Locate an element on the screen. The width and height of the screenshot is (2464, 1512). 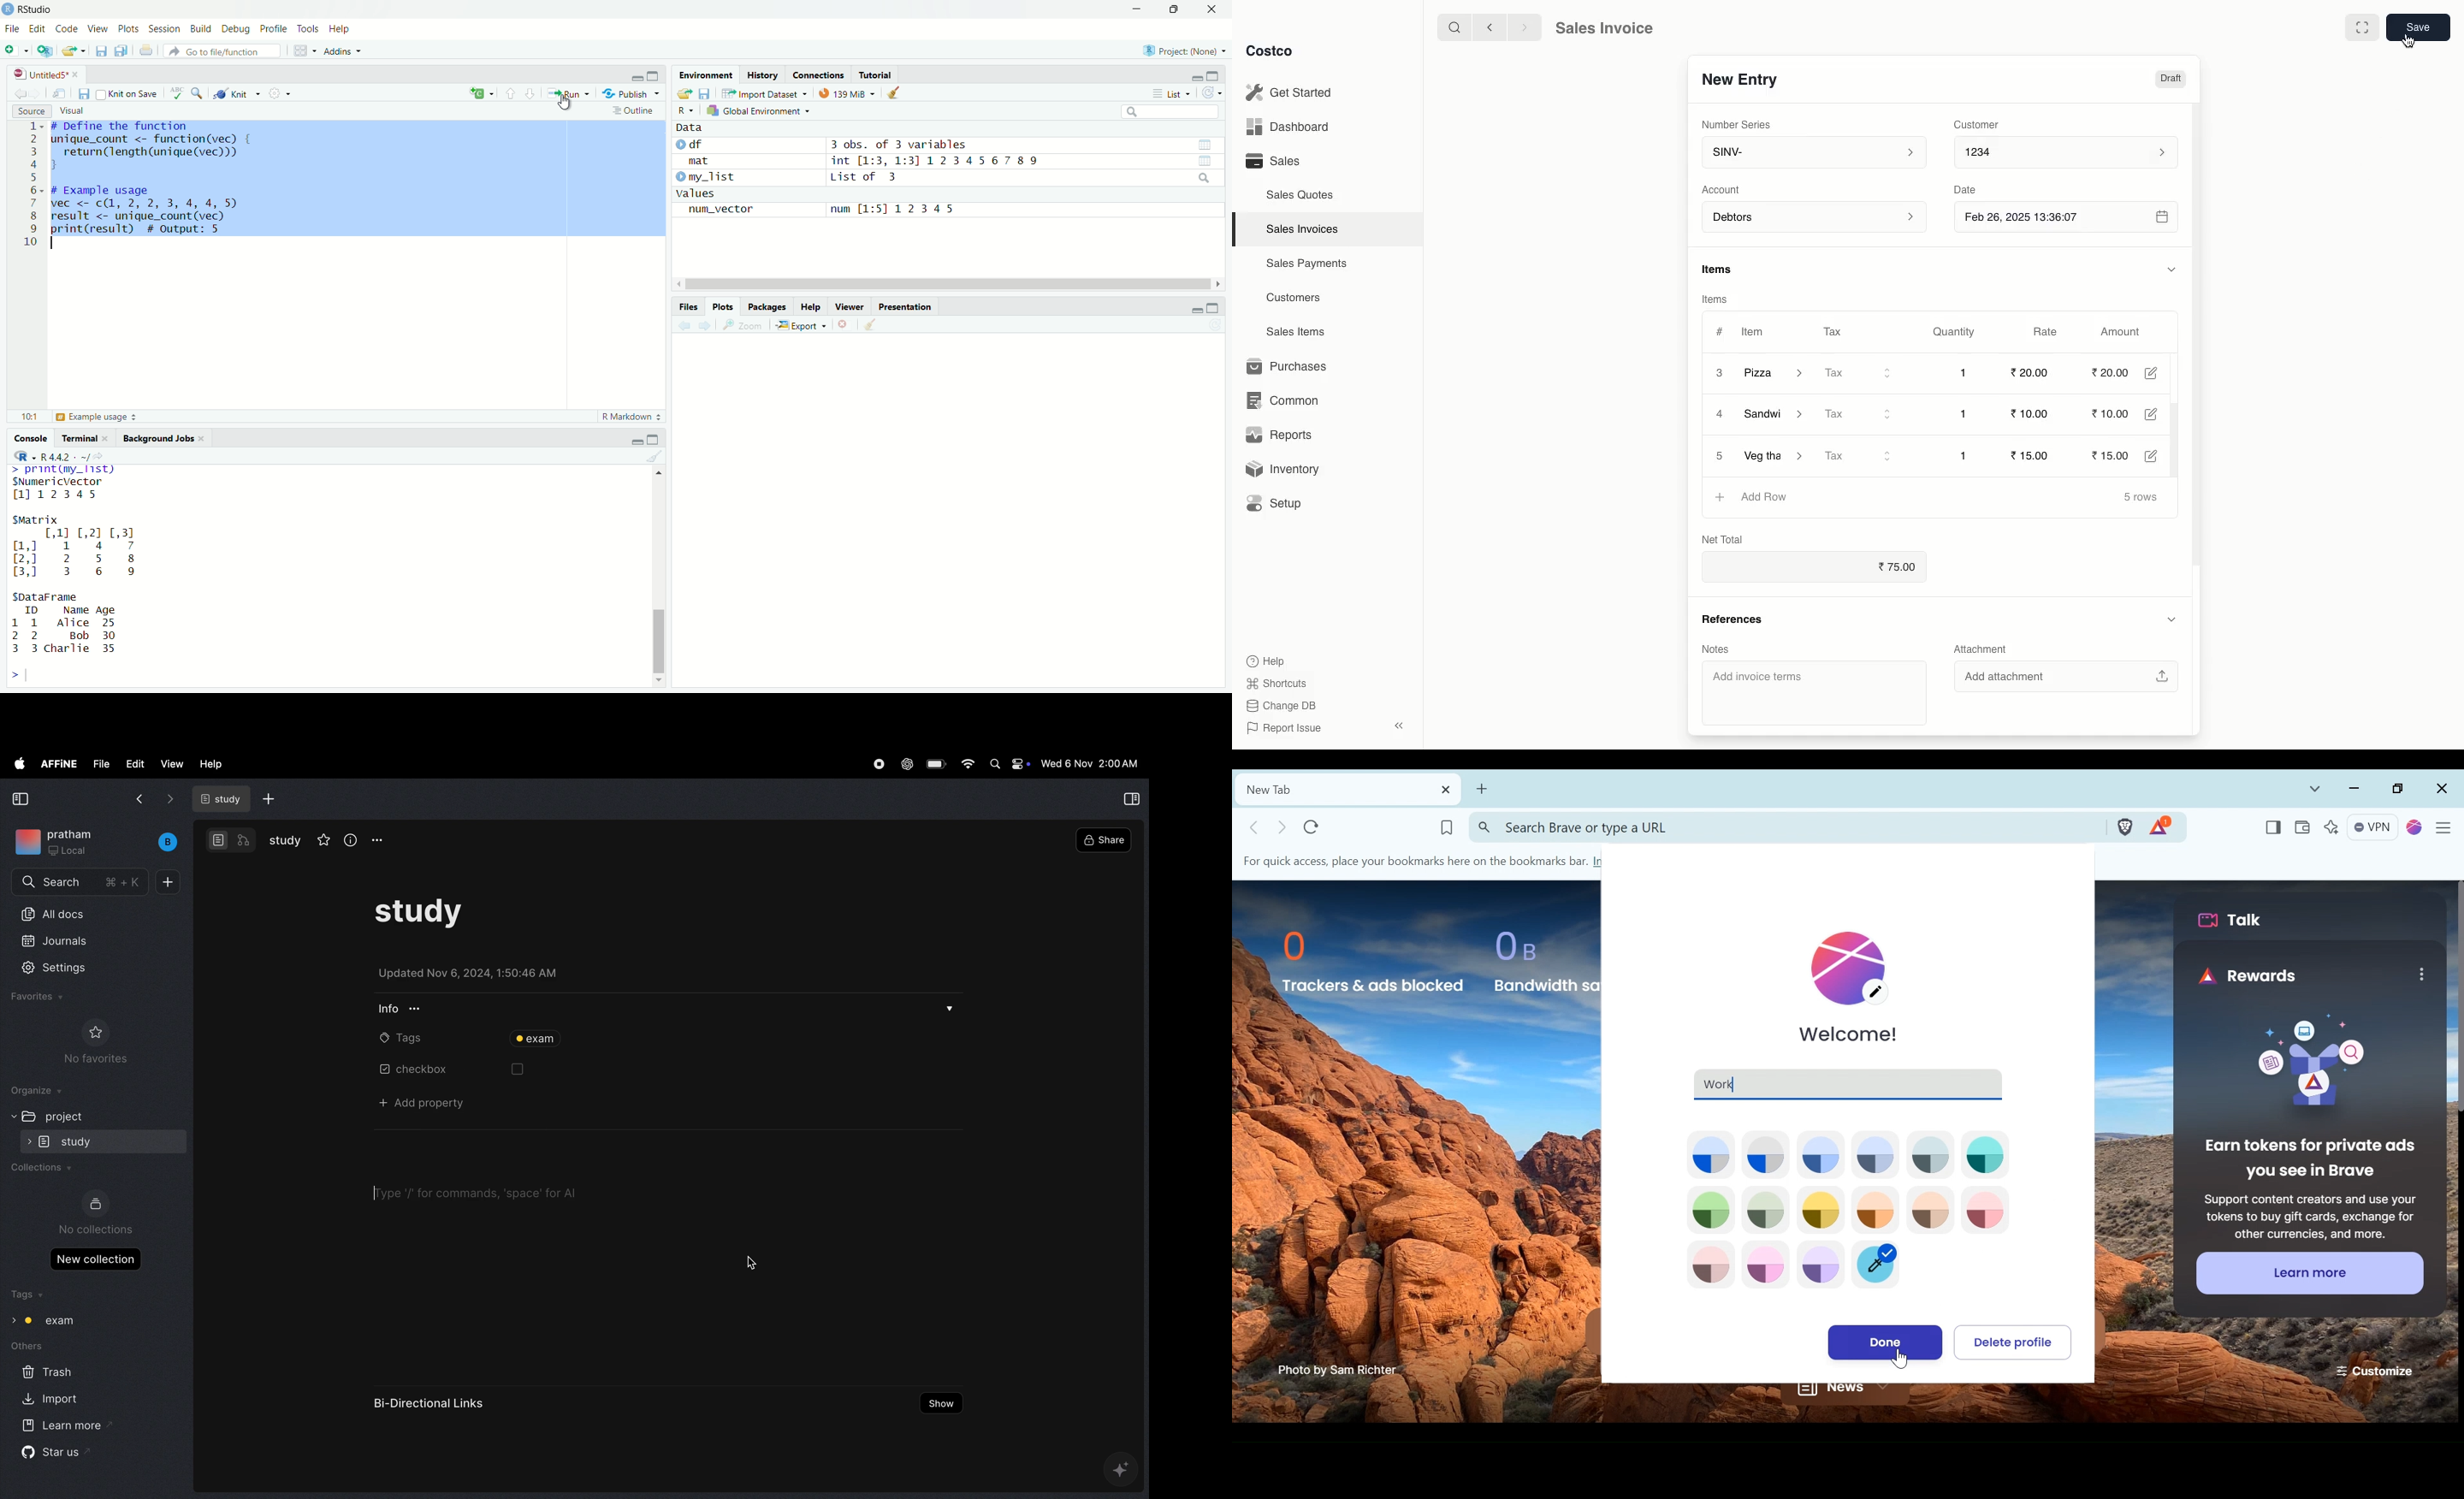
Plots is located at coordinates (128, 29).